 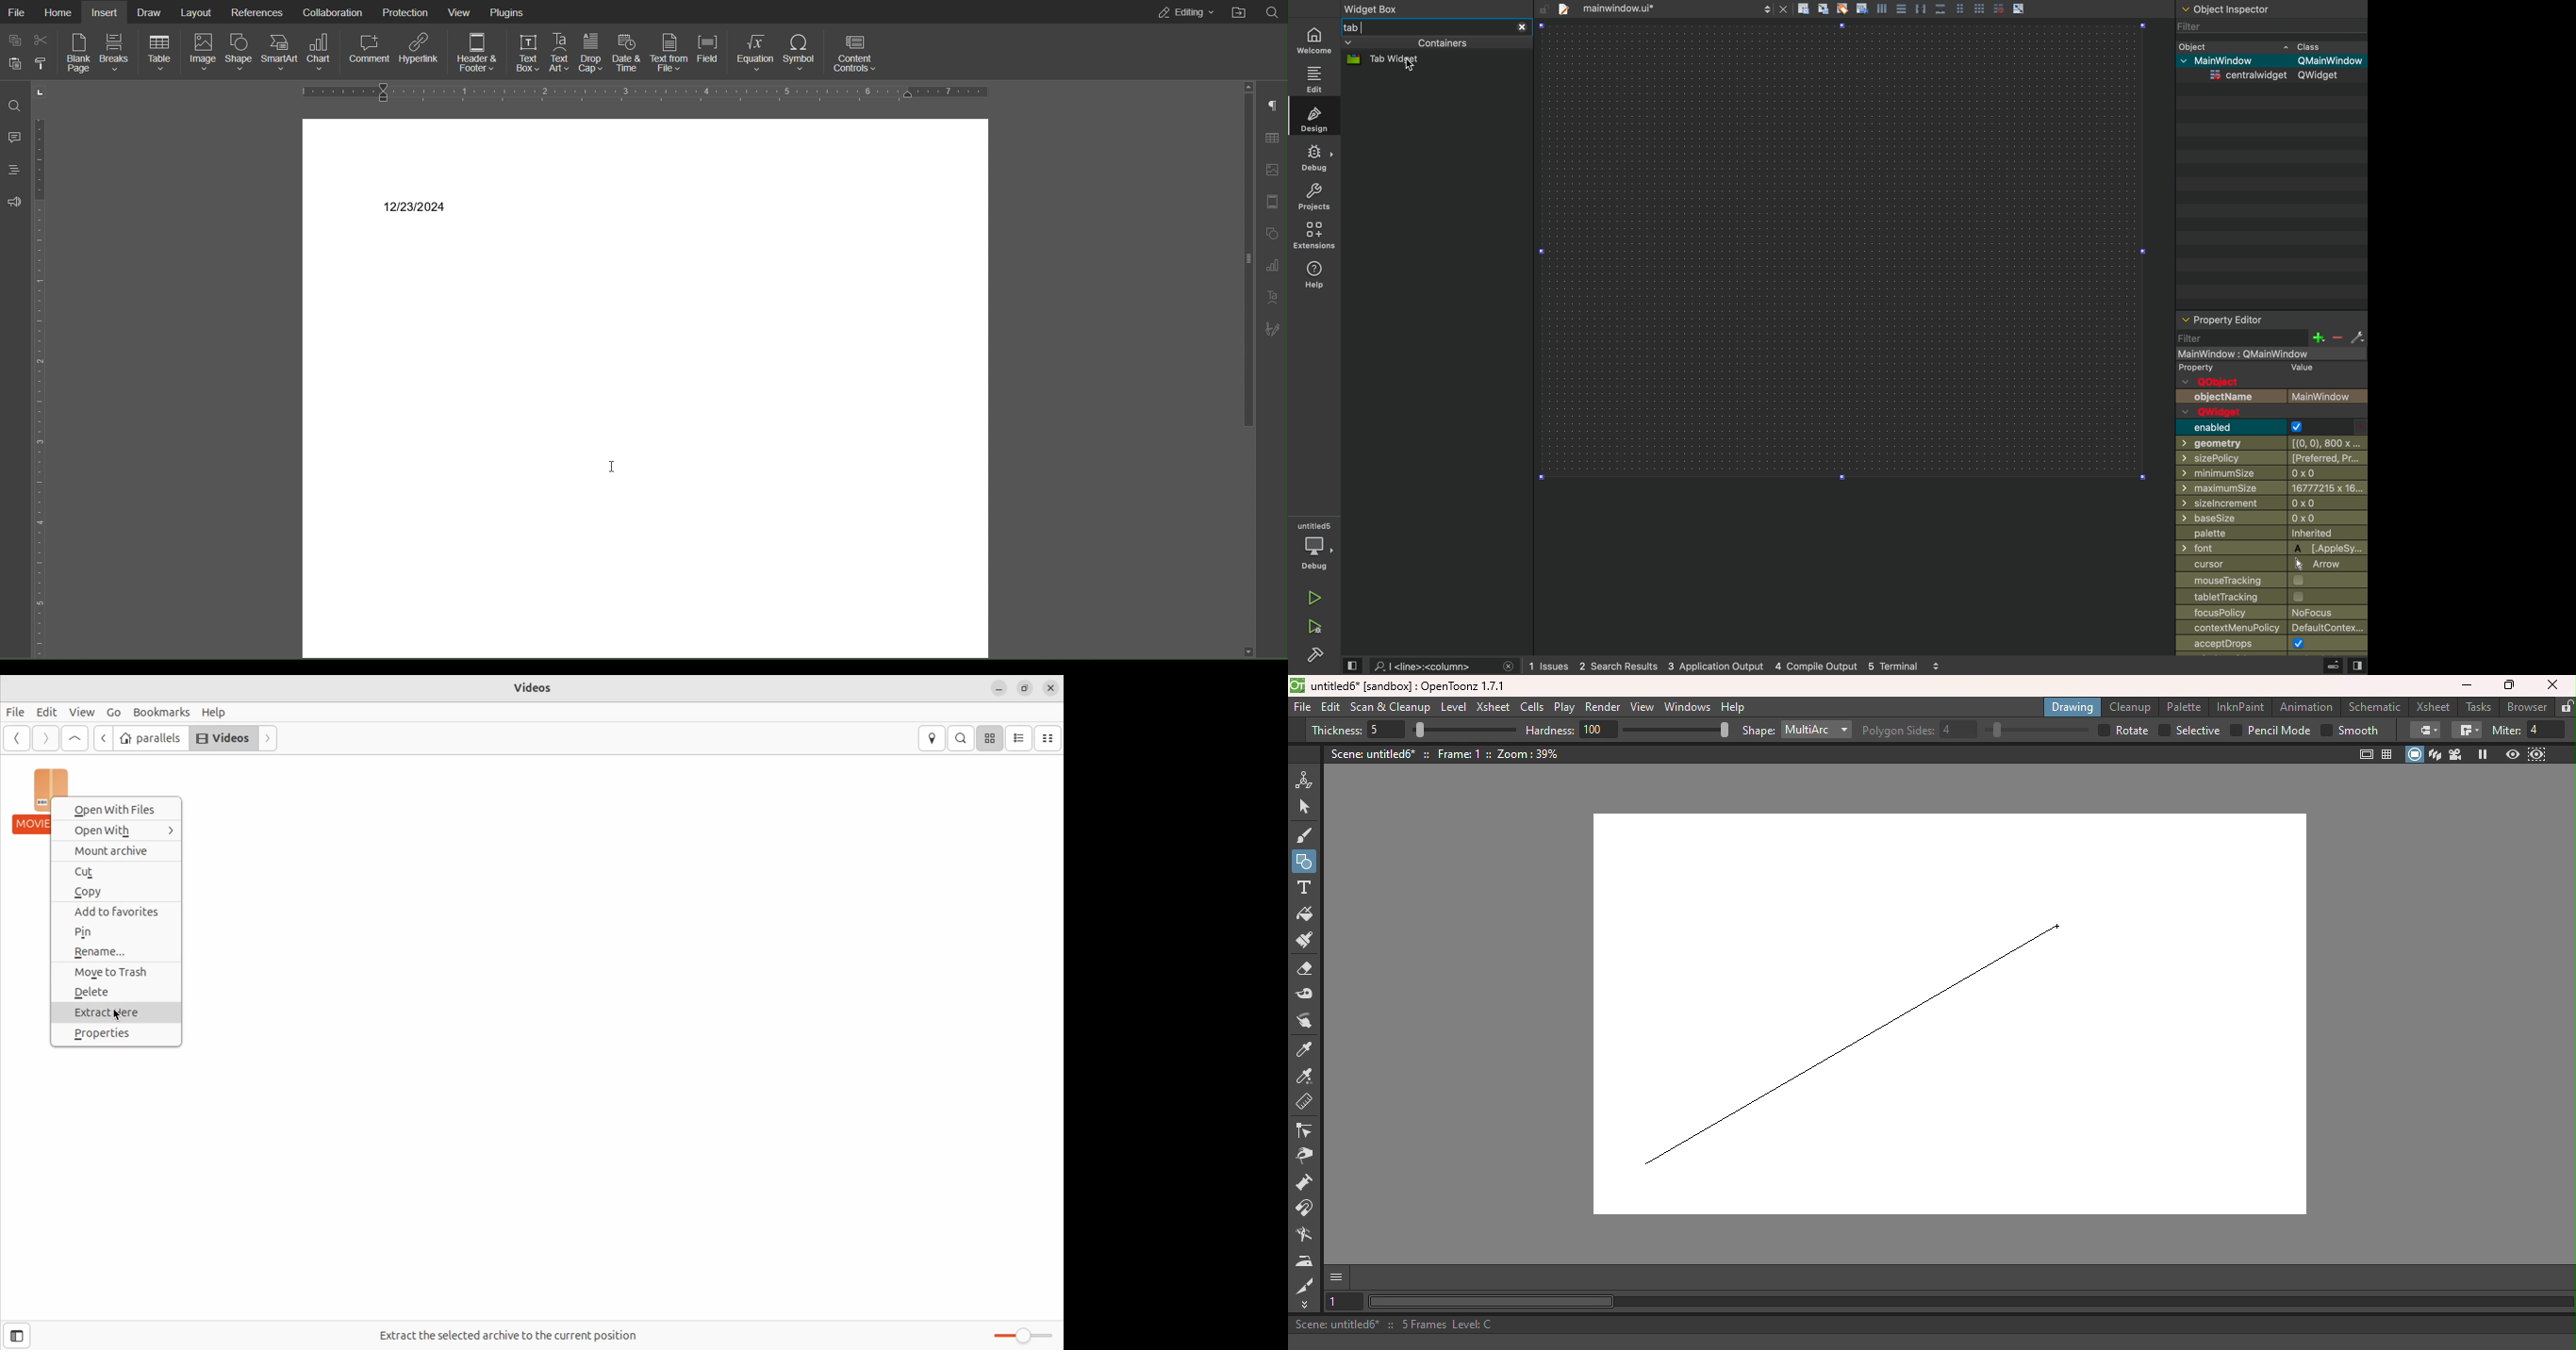 What do you see at coordinates (415, 206) in the screenshot?
I see `Date` at bounding box center [415, 206].